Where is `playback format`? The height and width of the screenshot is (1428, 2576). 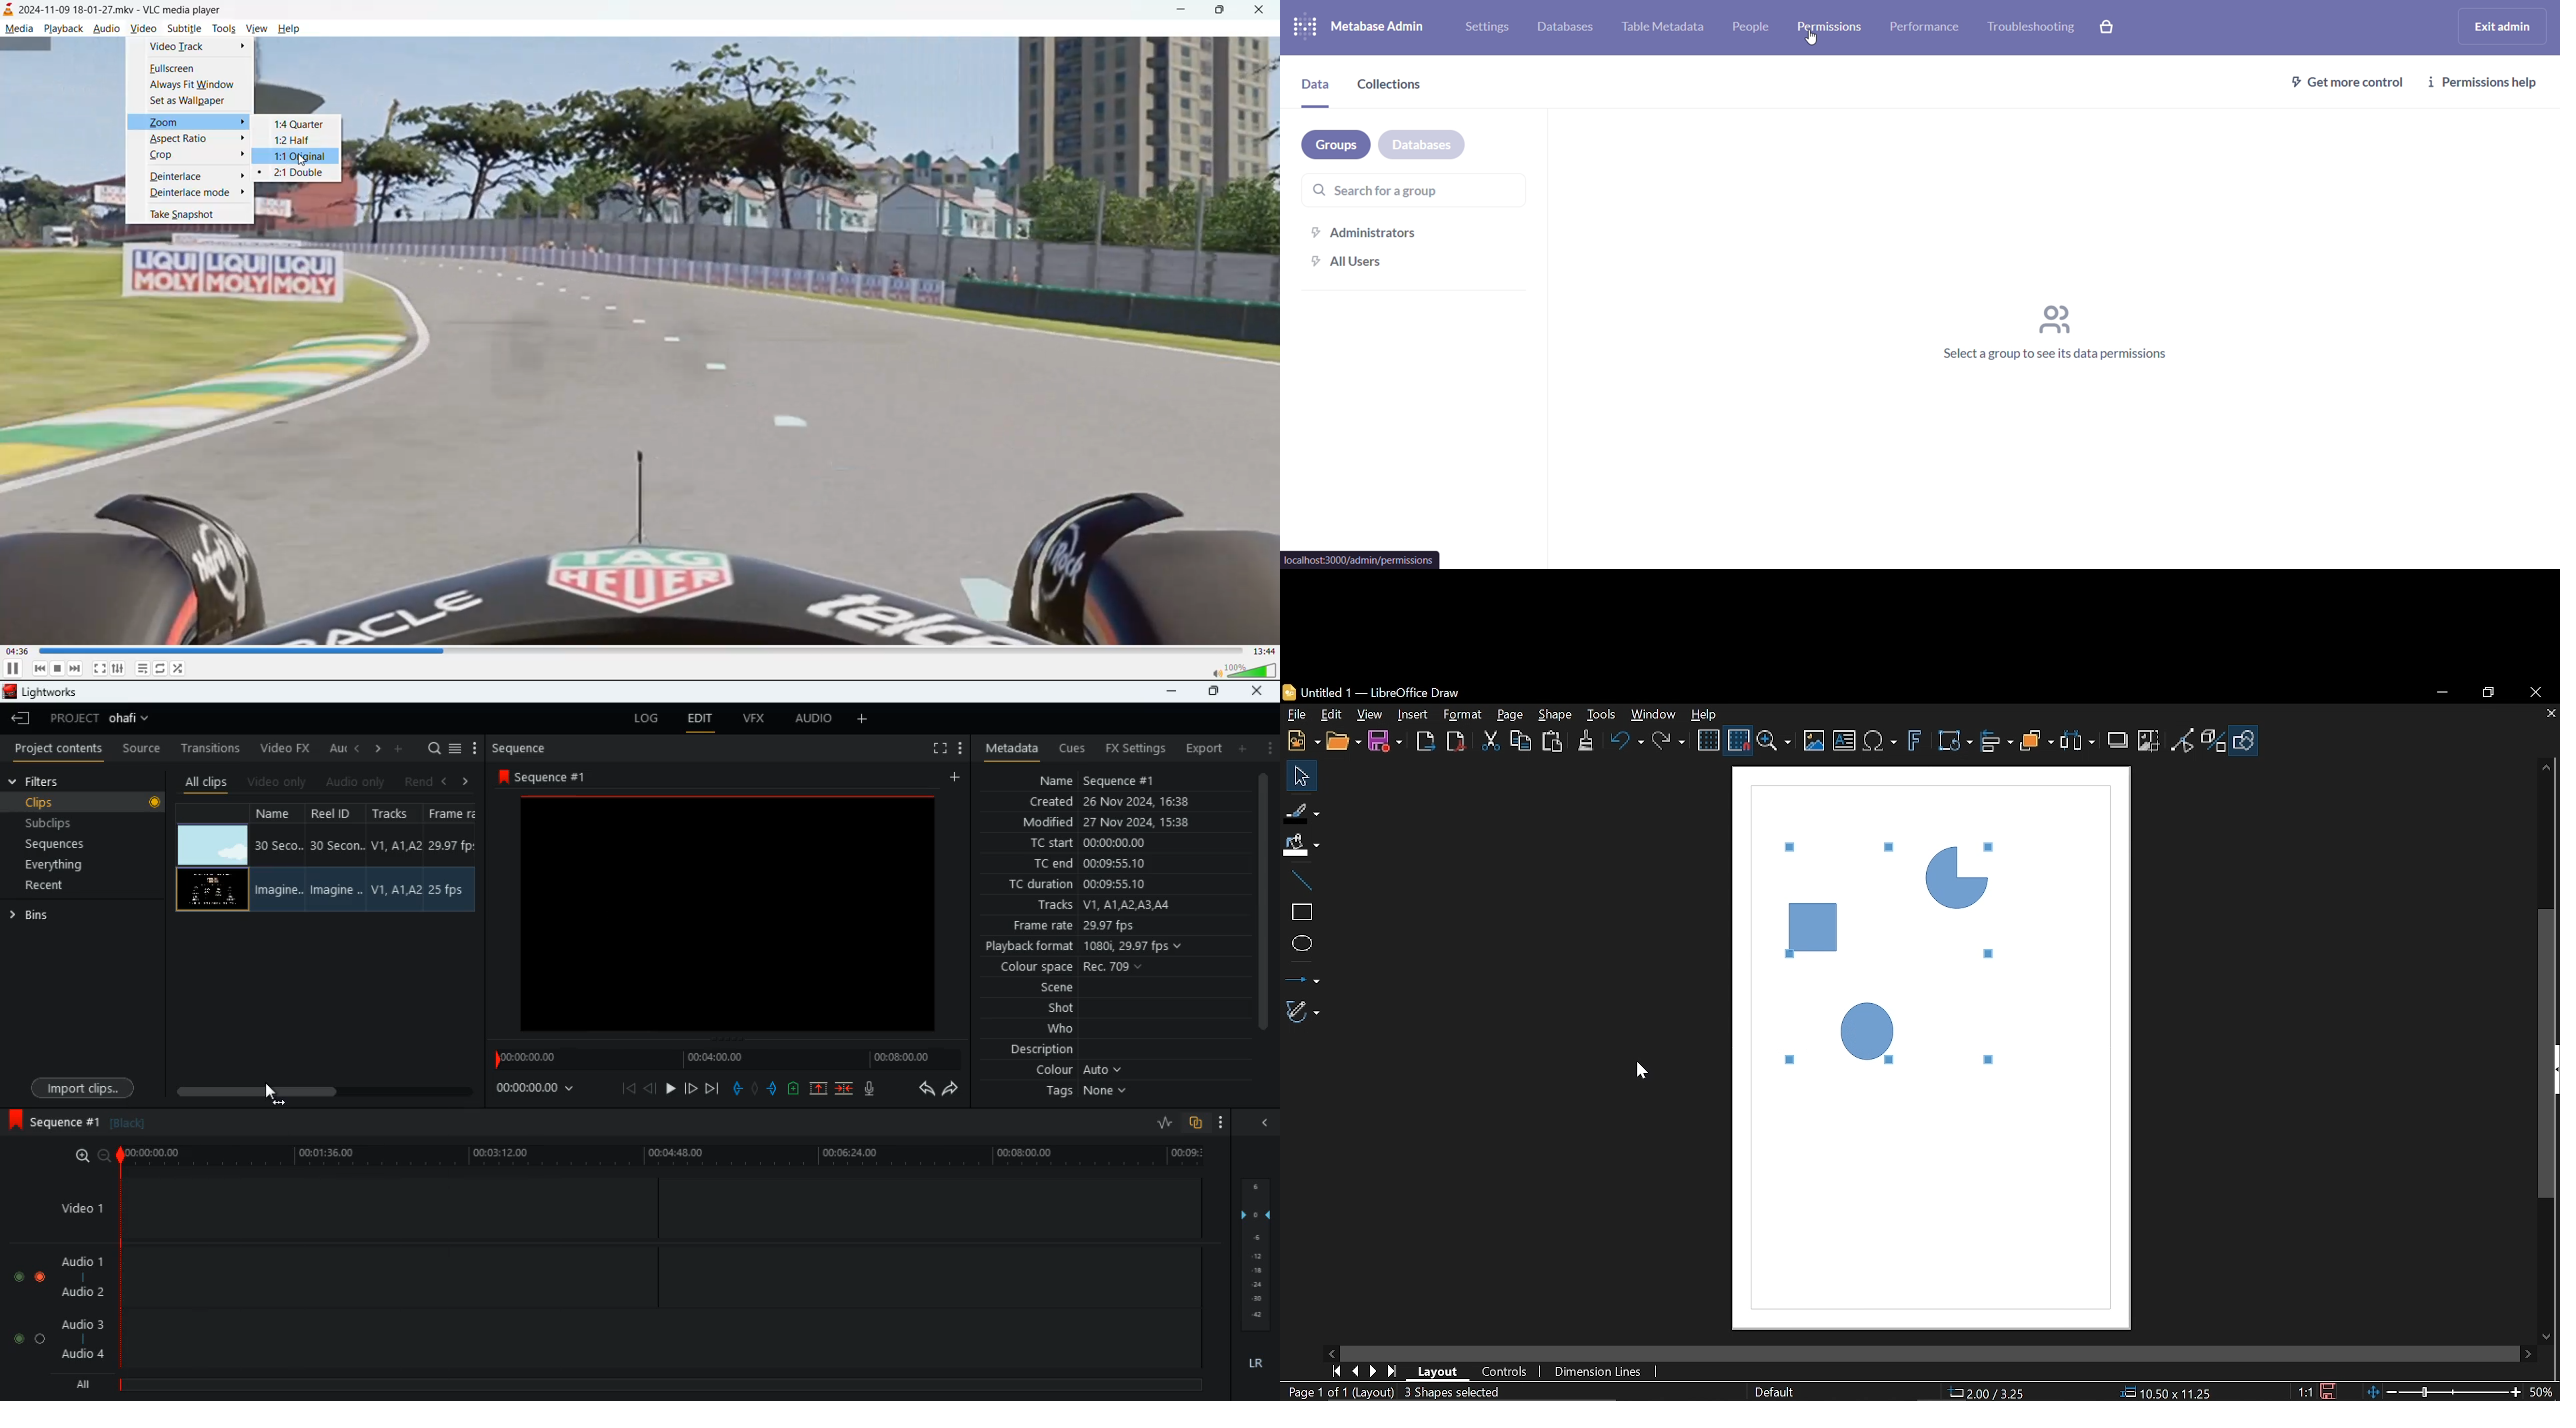
playback format is located at coordinates (1090, 946).